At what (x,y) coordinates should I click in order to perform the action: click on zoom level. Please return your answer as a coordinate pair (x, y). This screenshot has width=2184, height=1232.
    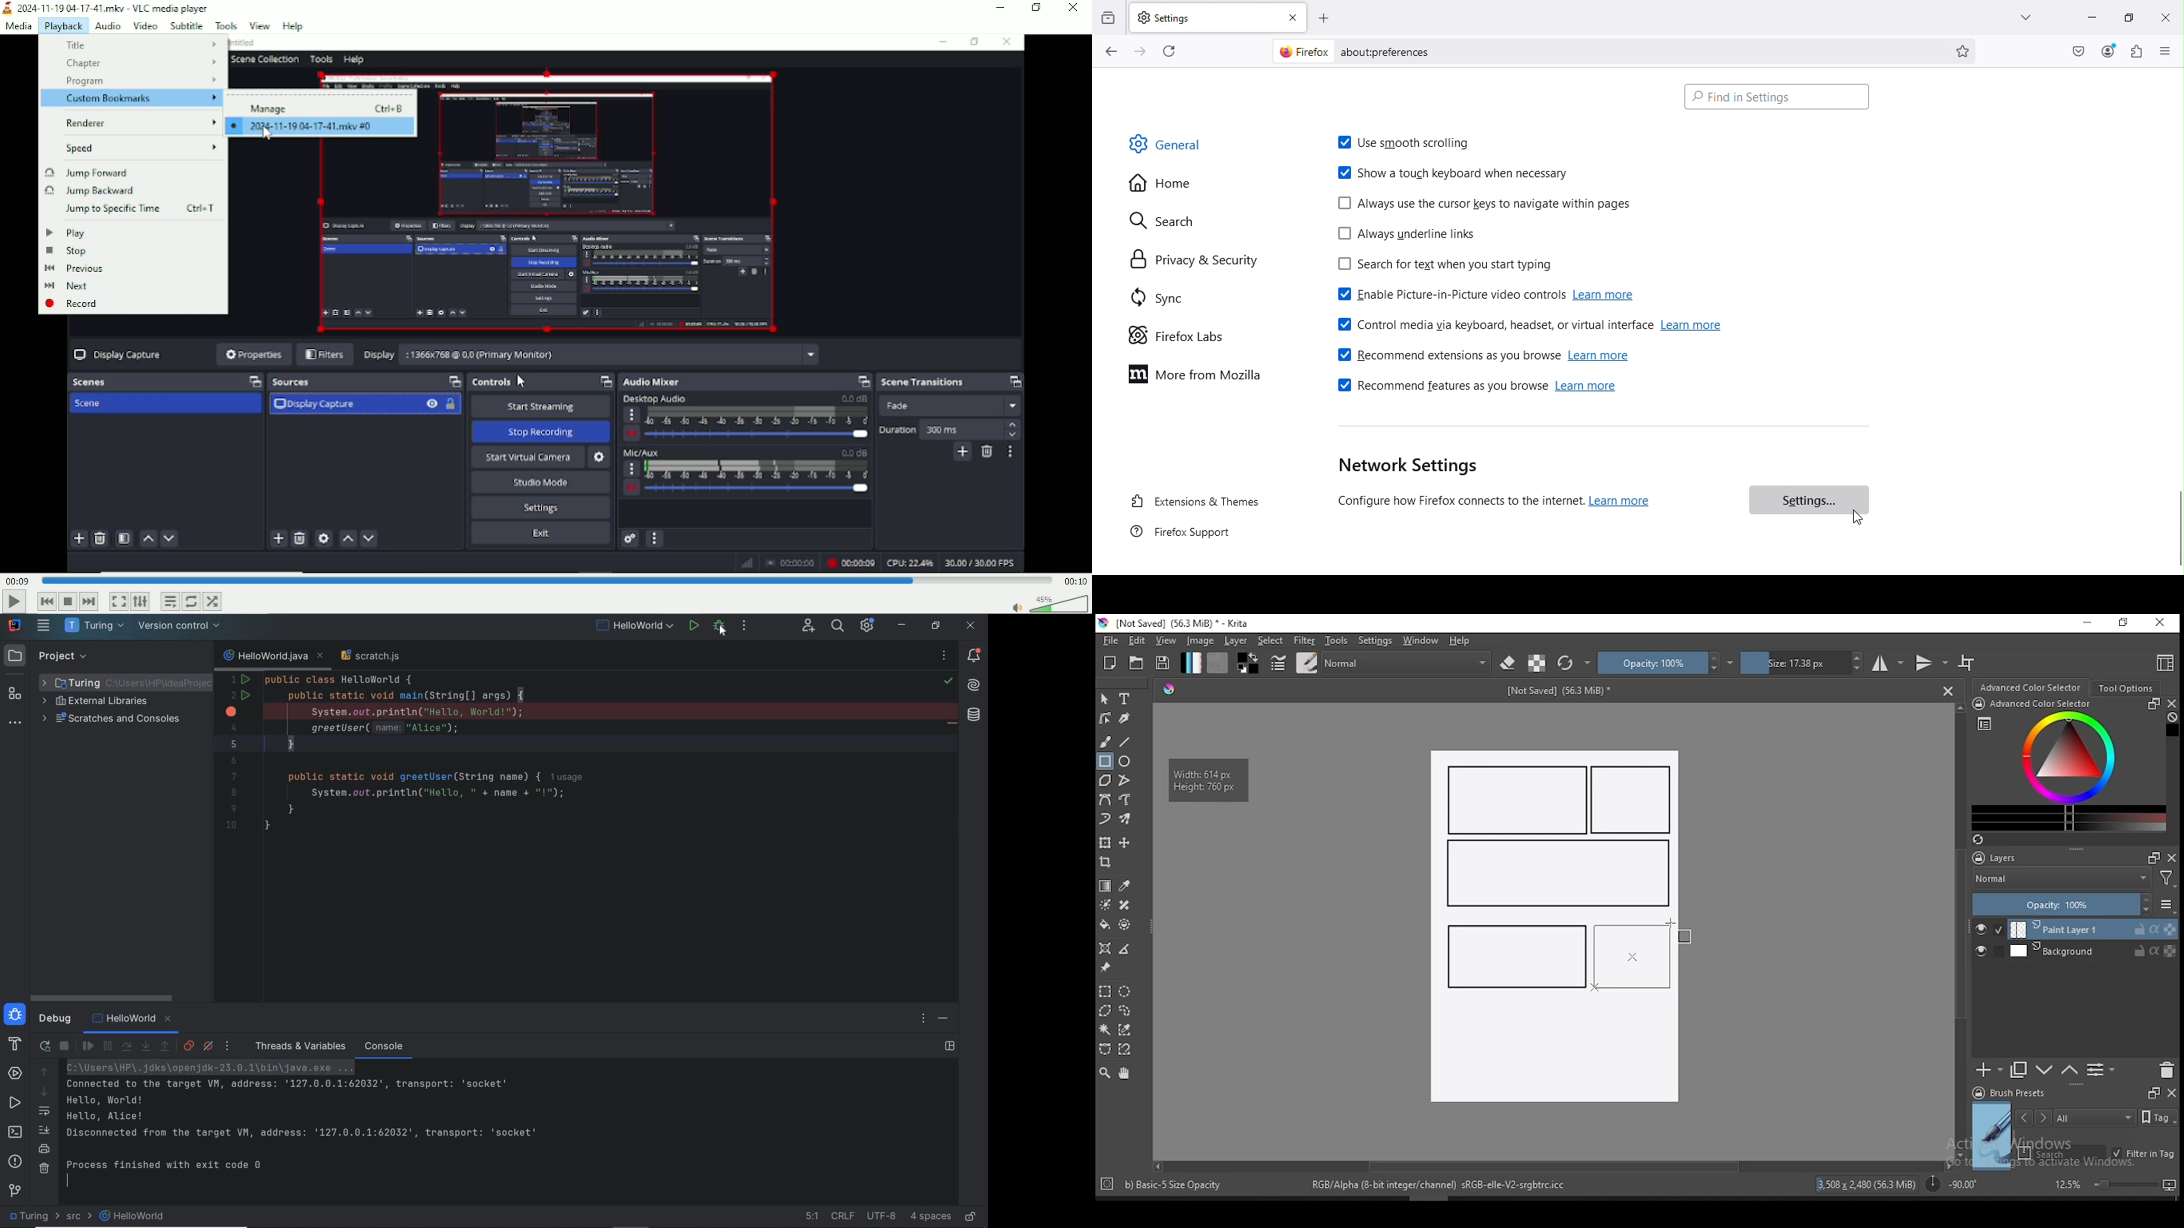
    Looking at the image, I should click on (2115, 1184).